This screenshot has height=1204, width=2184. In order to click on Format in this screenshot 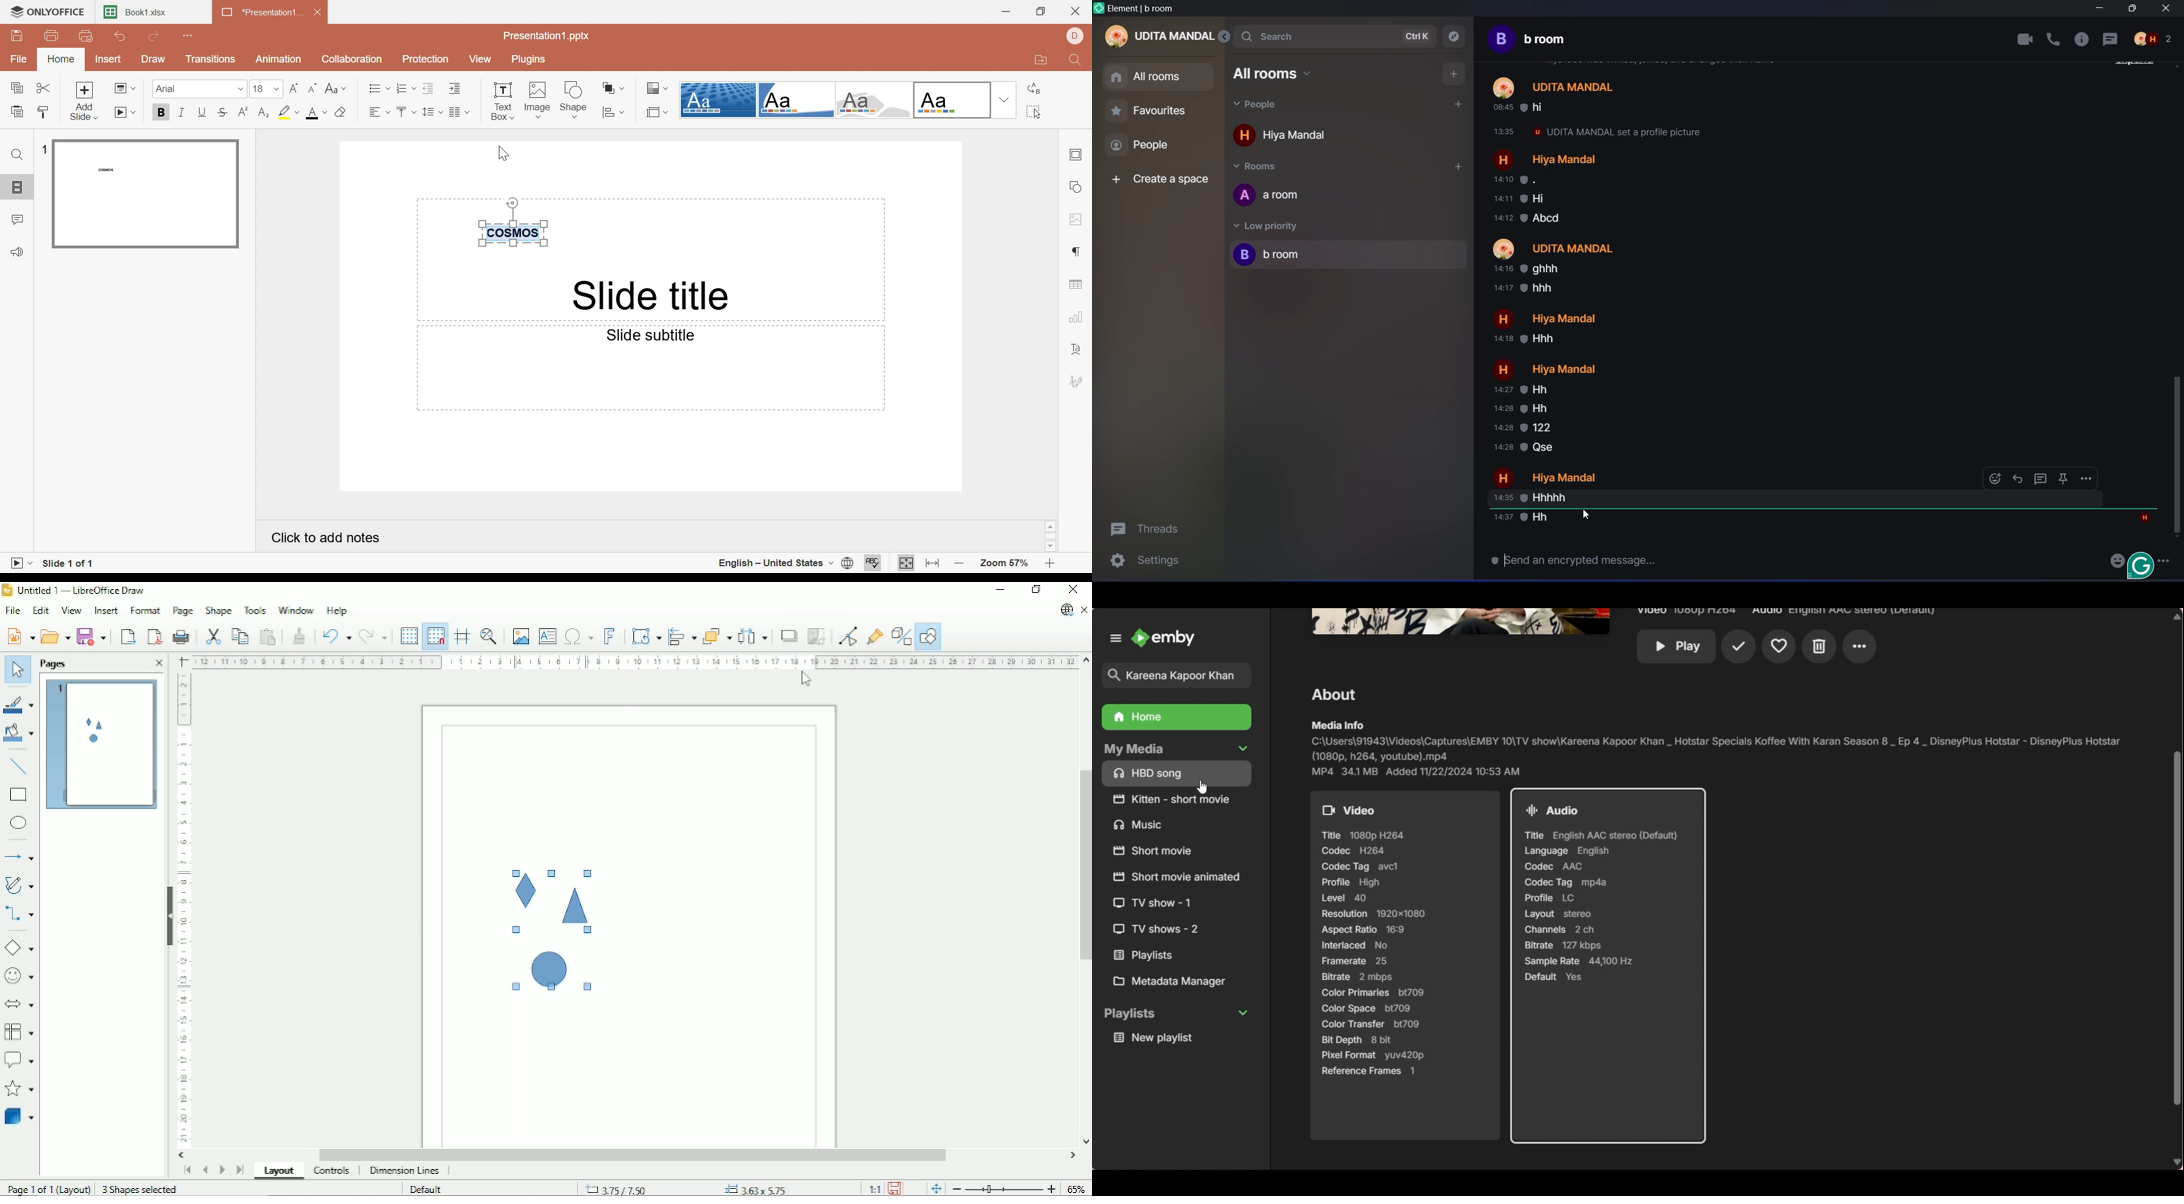, I will do `click(144, 609)`.